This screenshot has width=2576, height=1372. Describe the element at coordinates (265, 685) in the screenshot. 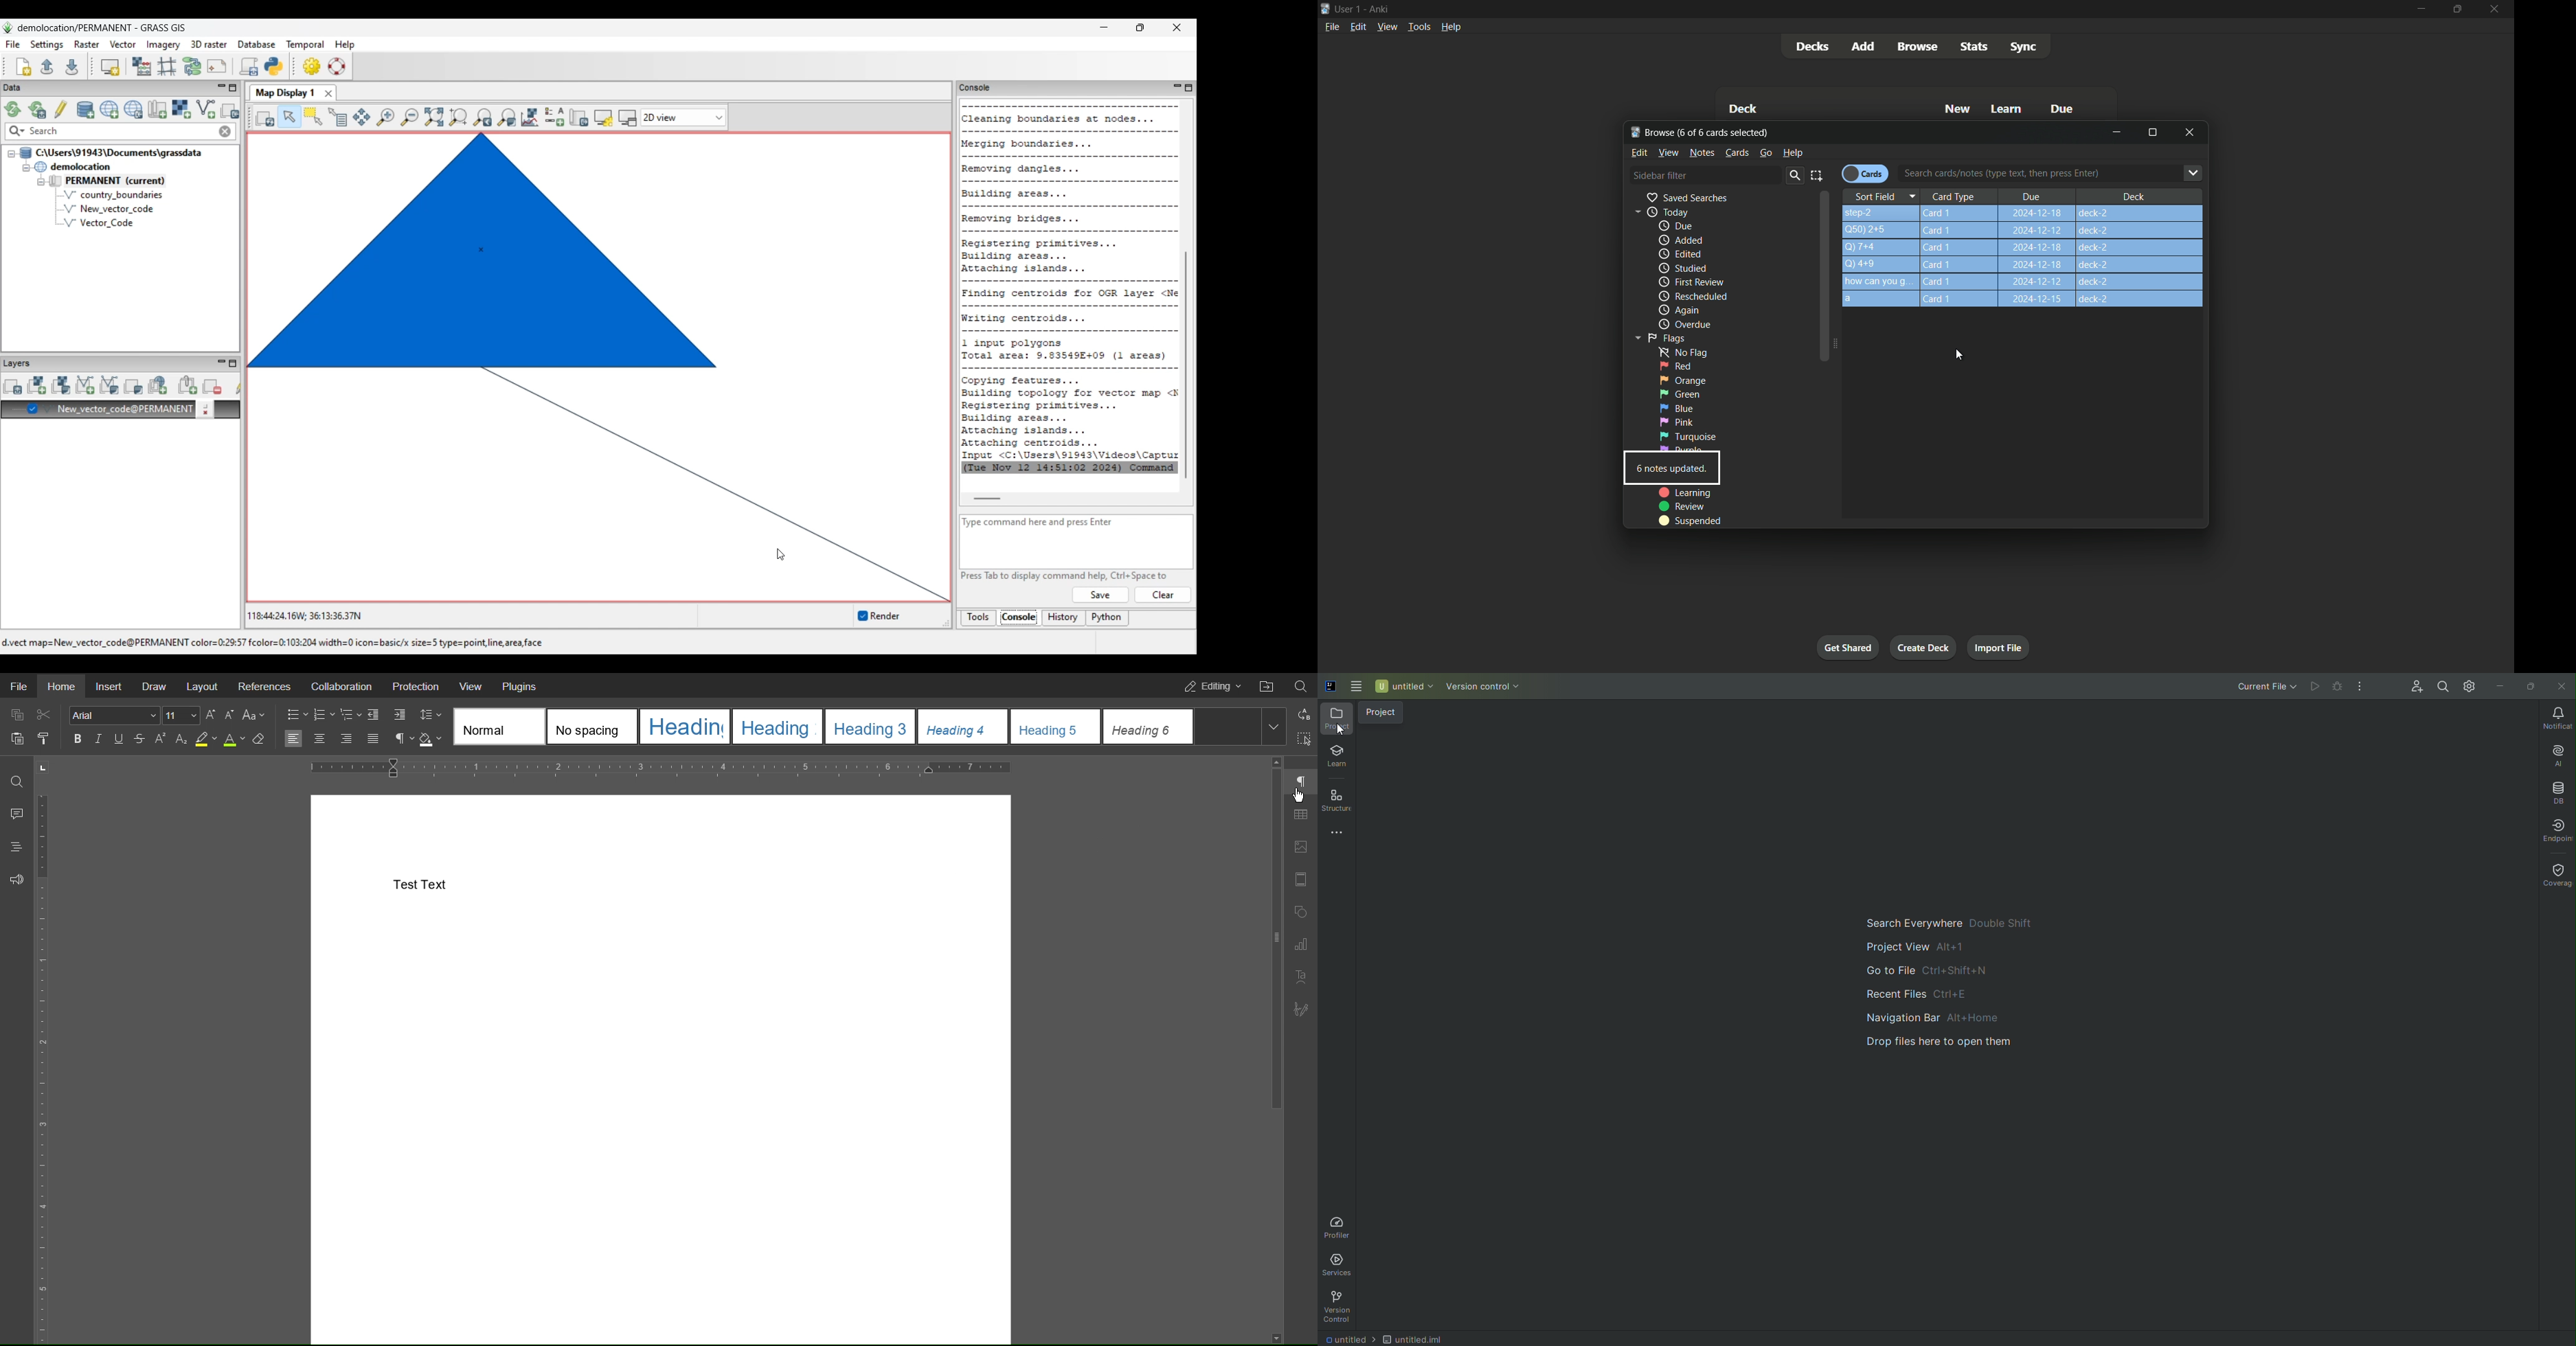

I see `References` at that location.